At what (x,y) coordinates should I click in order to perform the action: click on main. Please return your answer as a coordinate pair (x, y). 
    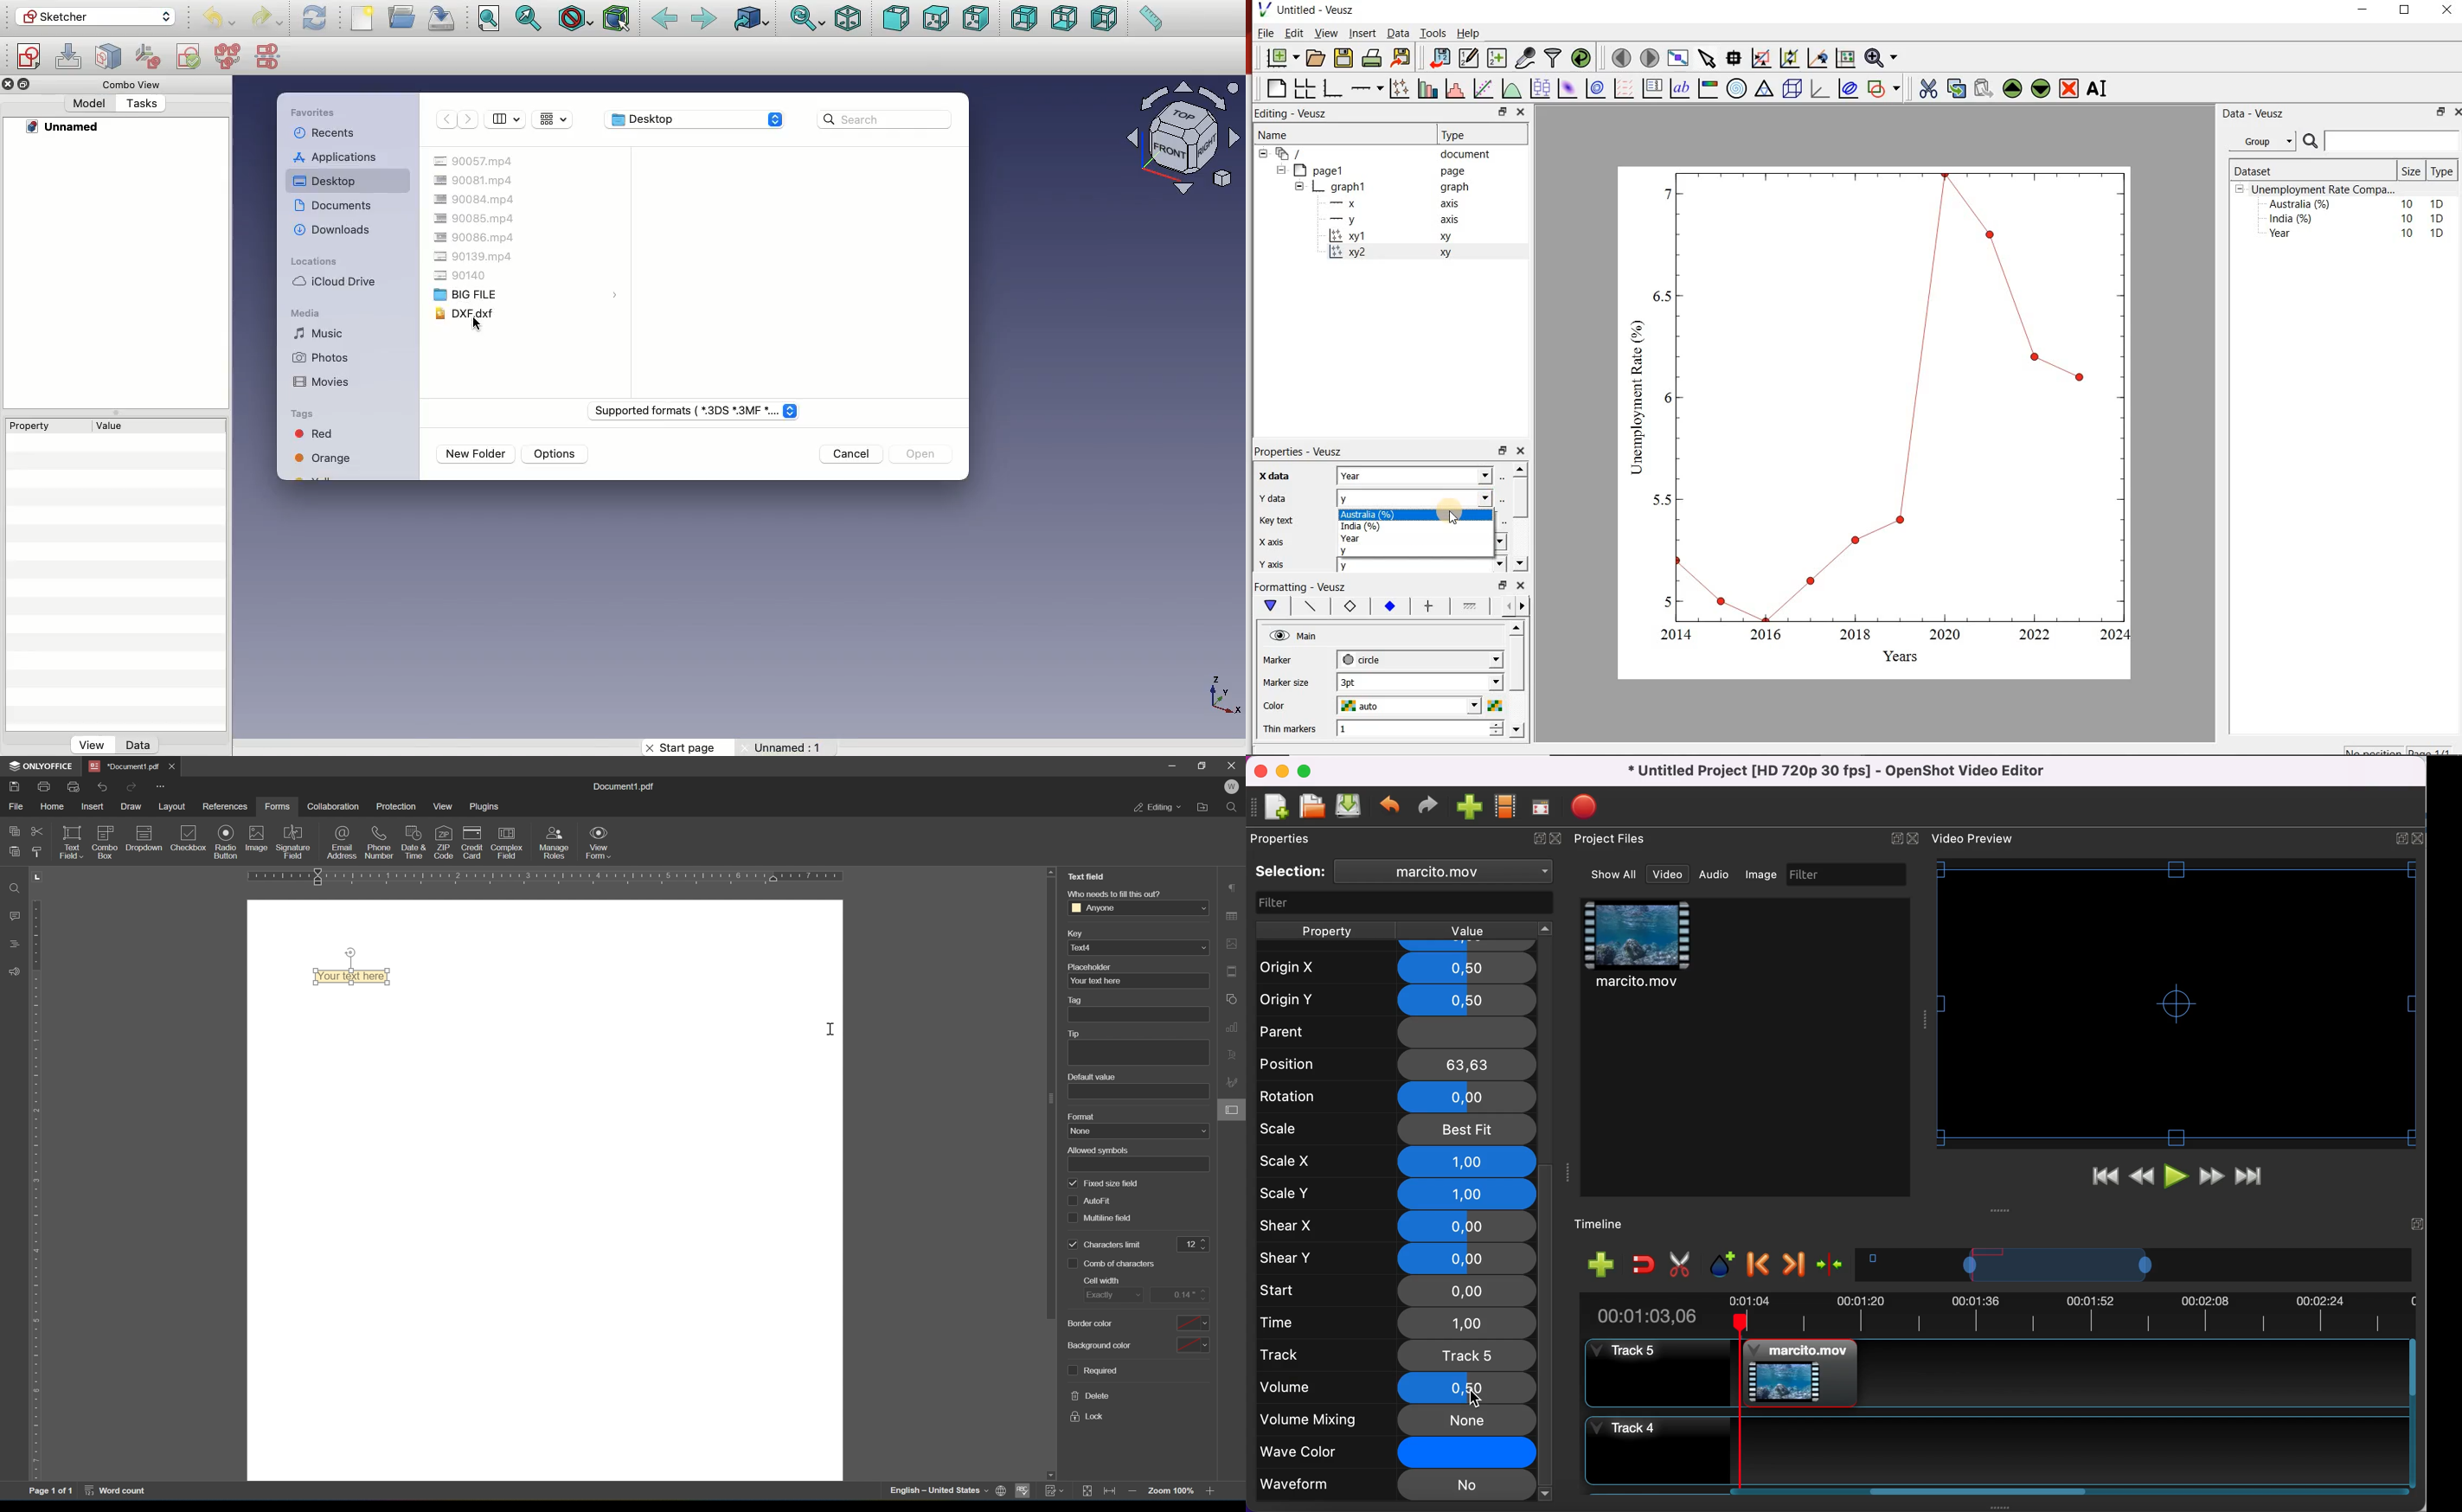
    Looking at the image, I should click on (1274, 606).